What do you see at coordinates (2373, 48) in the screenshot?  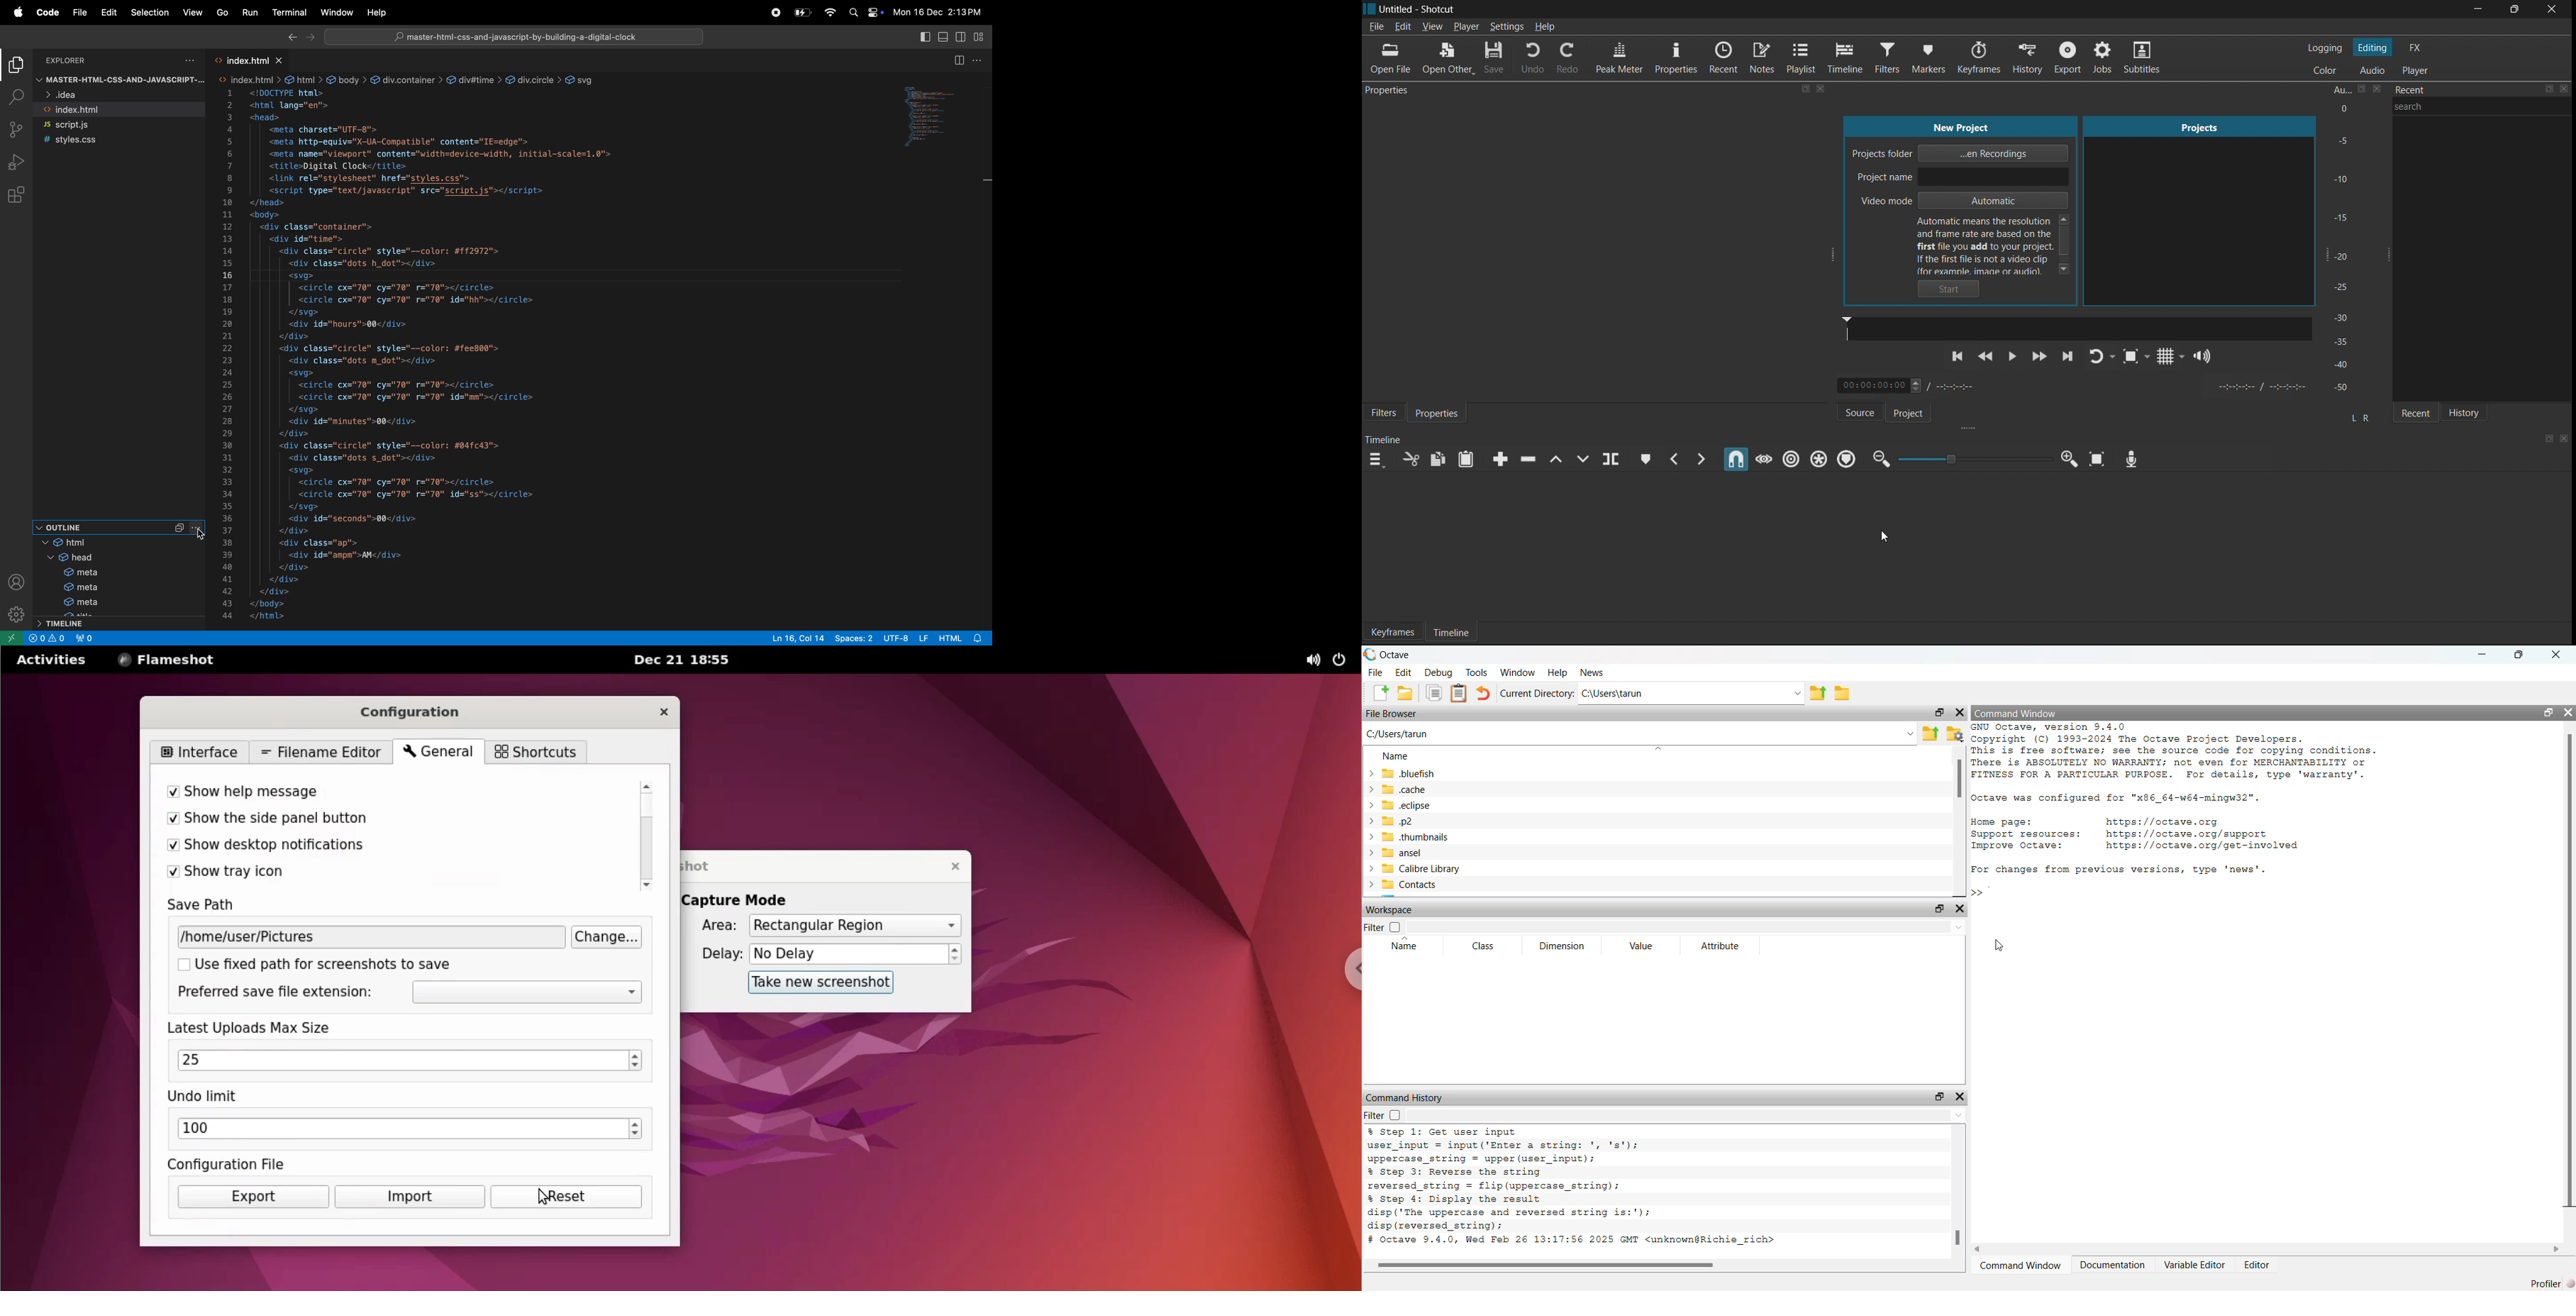 I see `Editing` at bounding box center [2373, 48].